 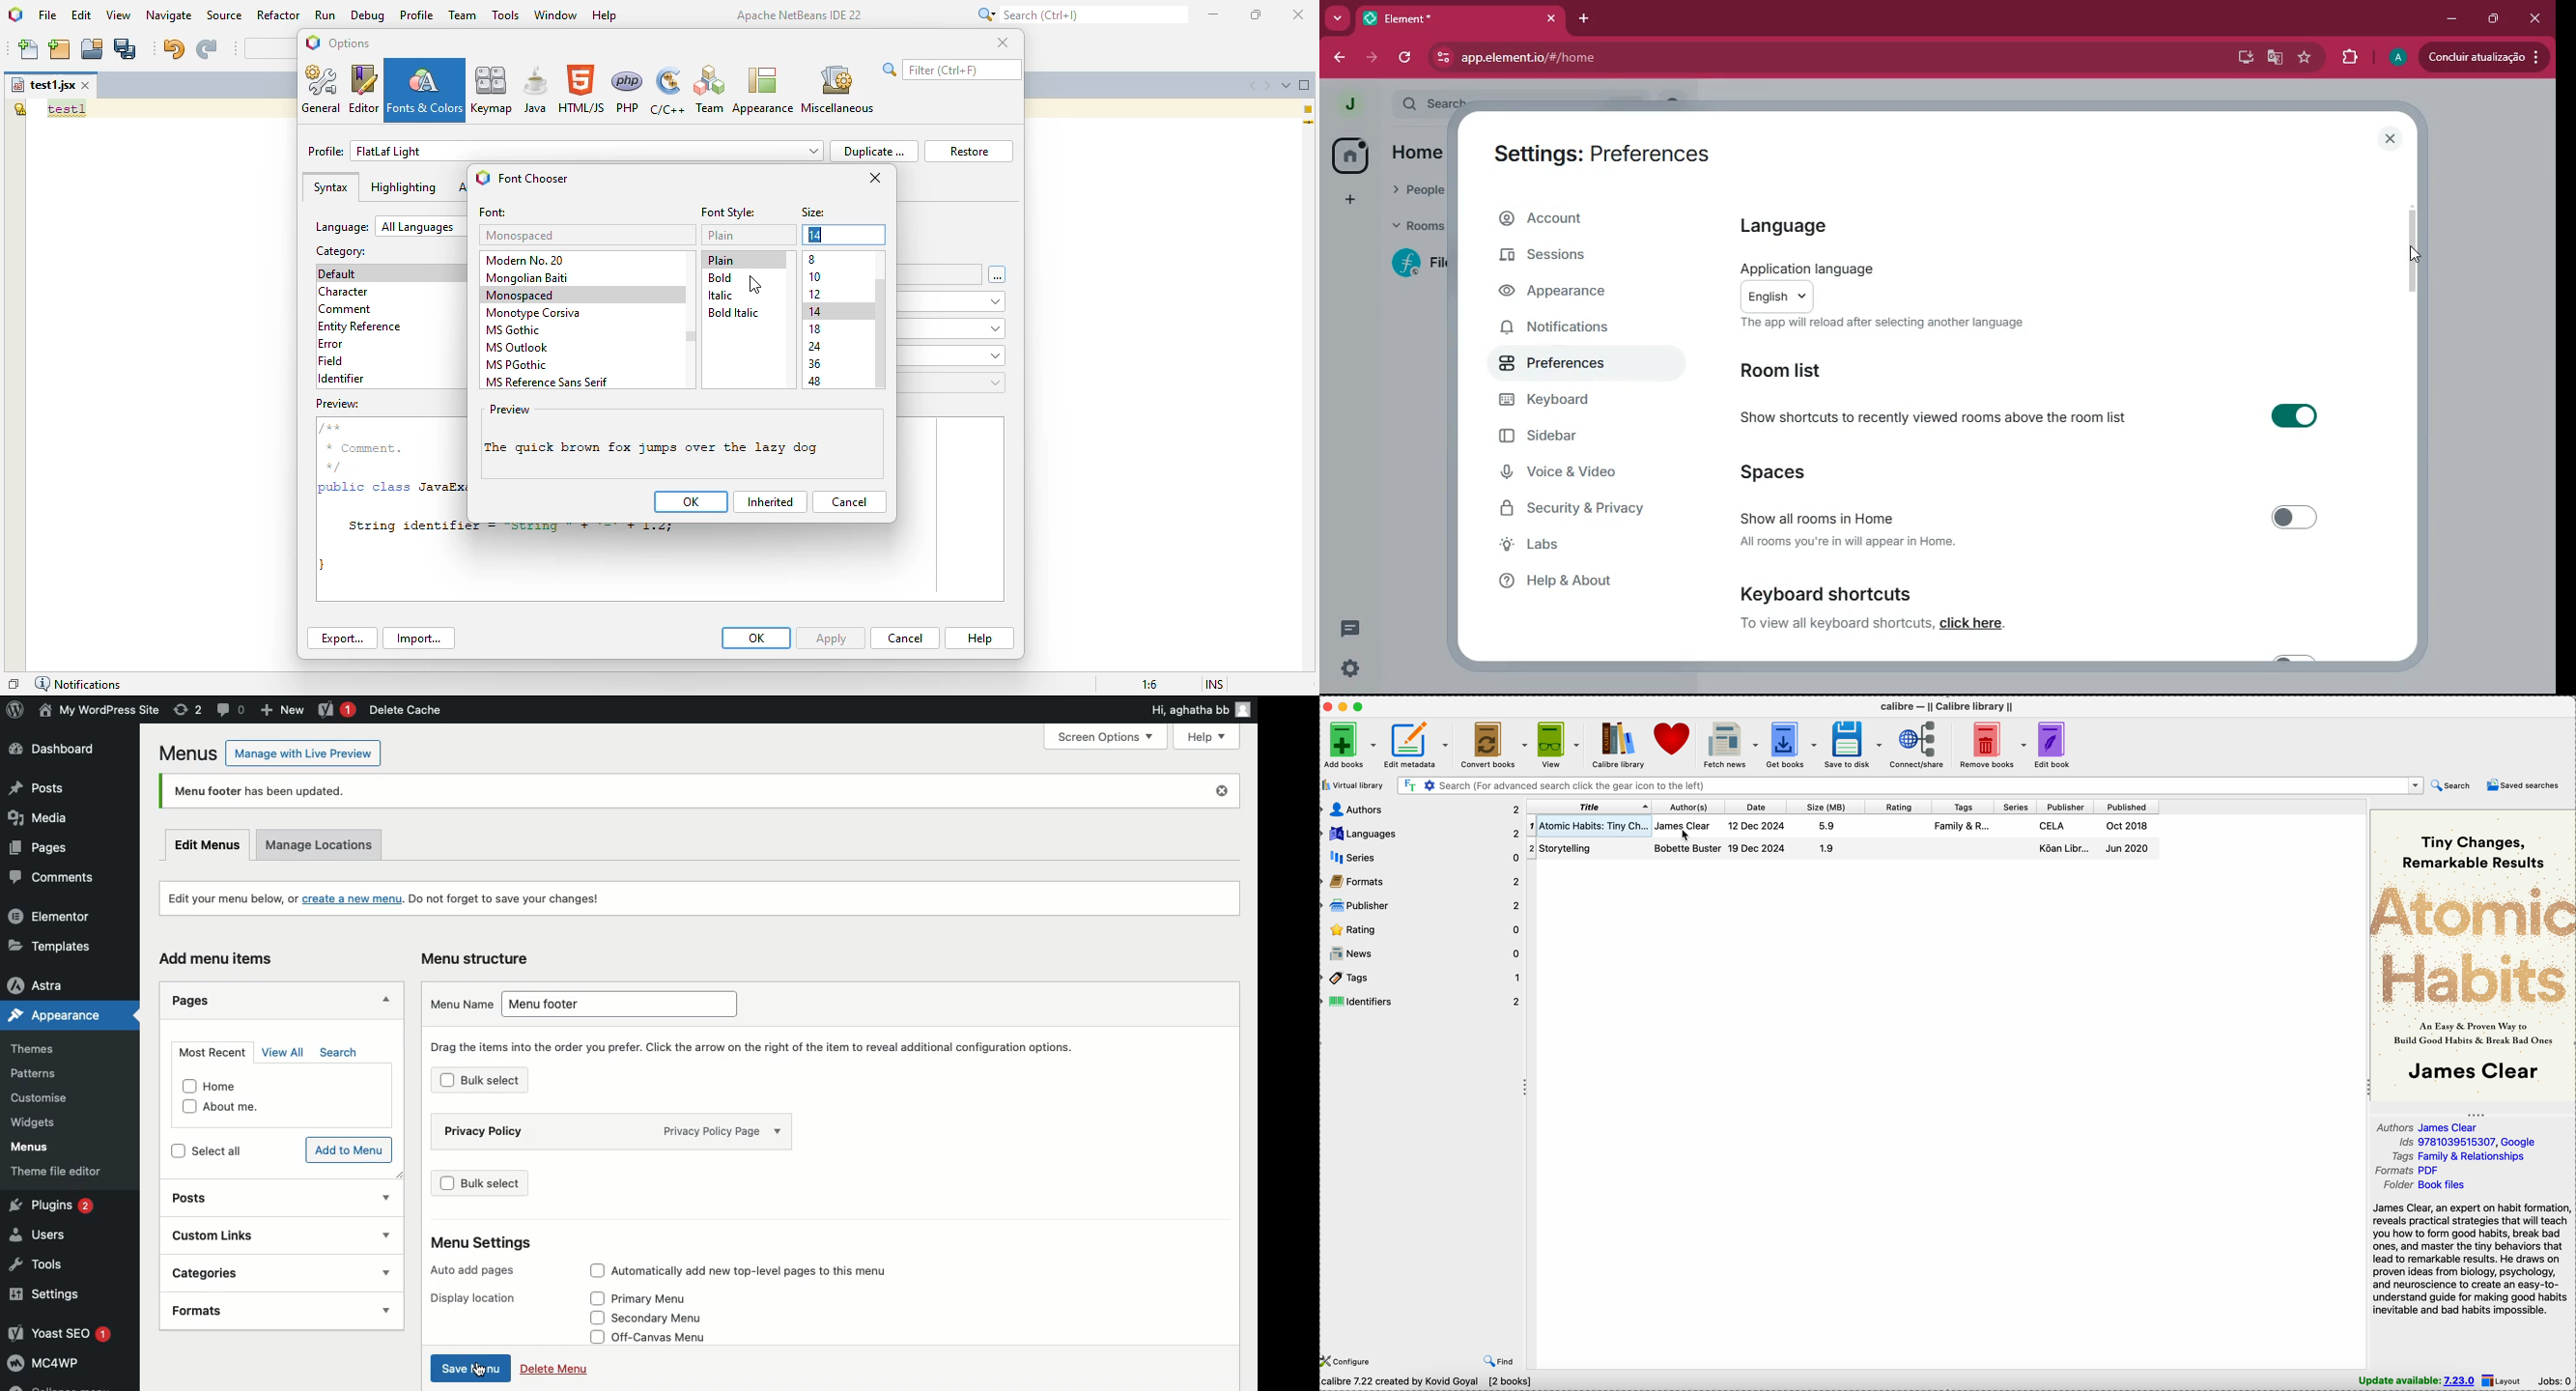 I want to click on formats, so click(x=1424, y=883).